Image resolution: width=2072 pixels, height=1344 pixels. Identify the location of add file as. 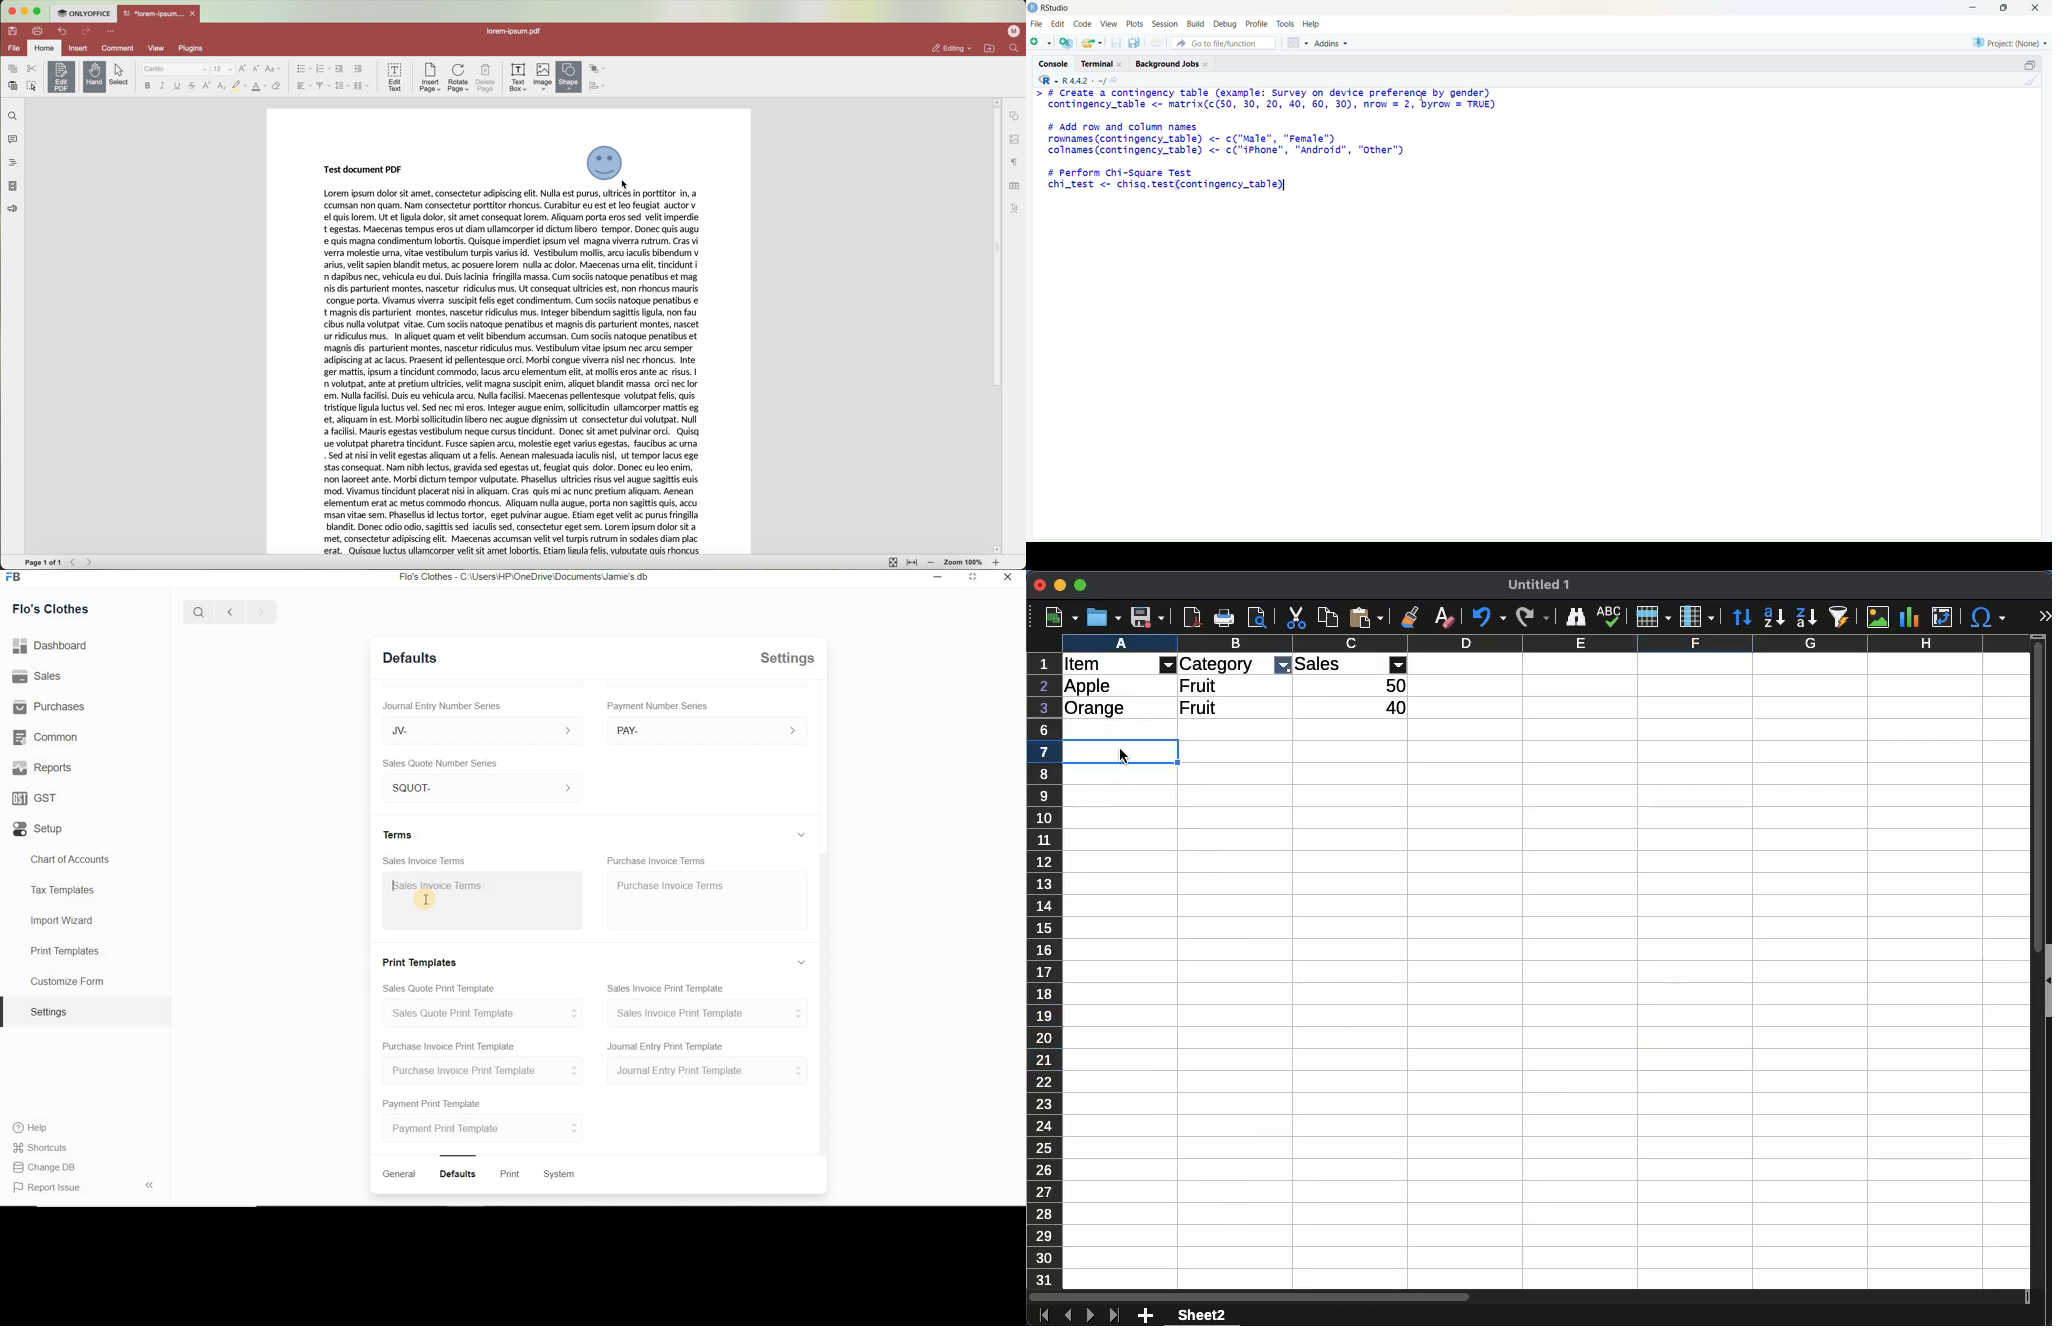
(1041, 43).